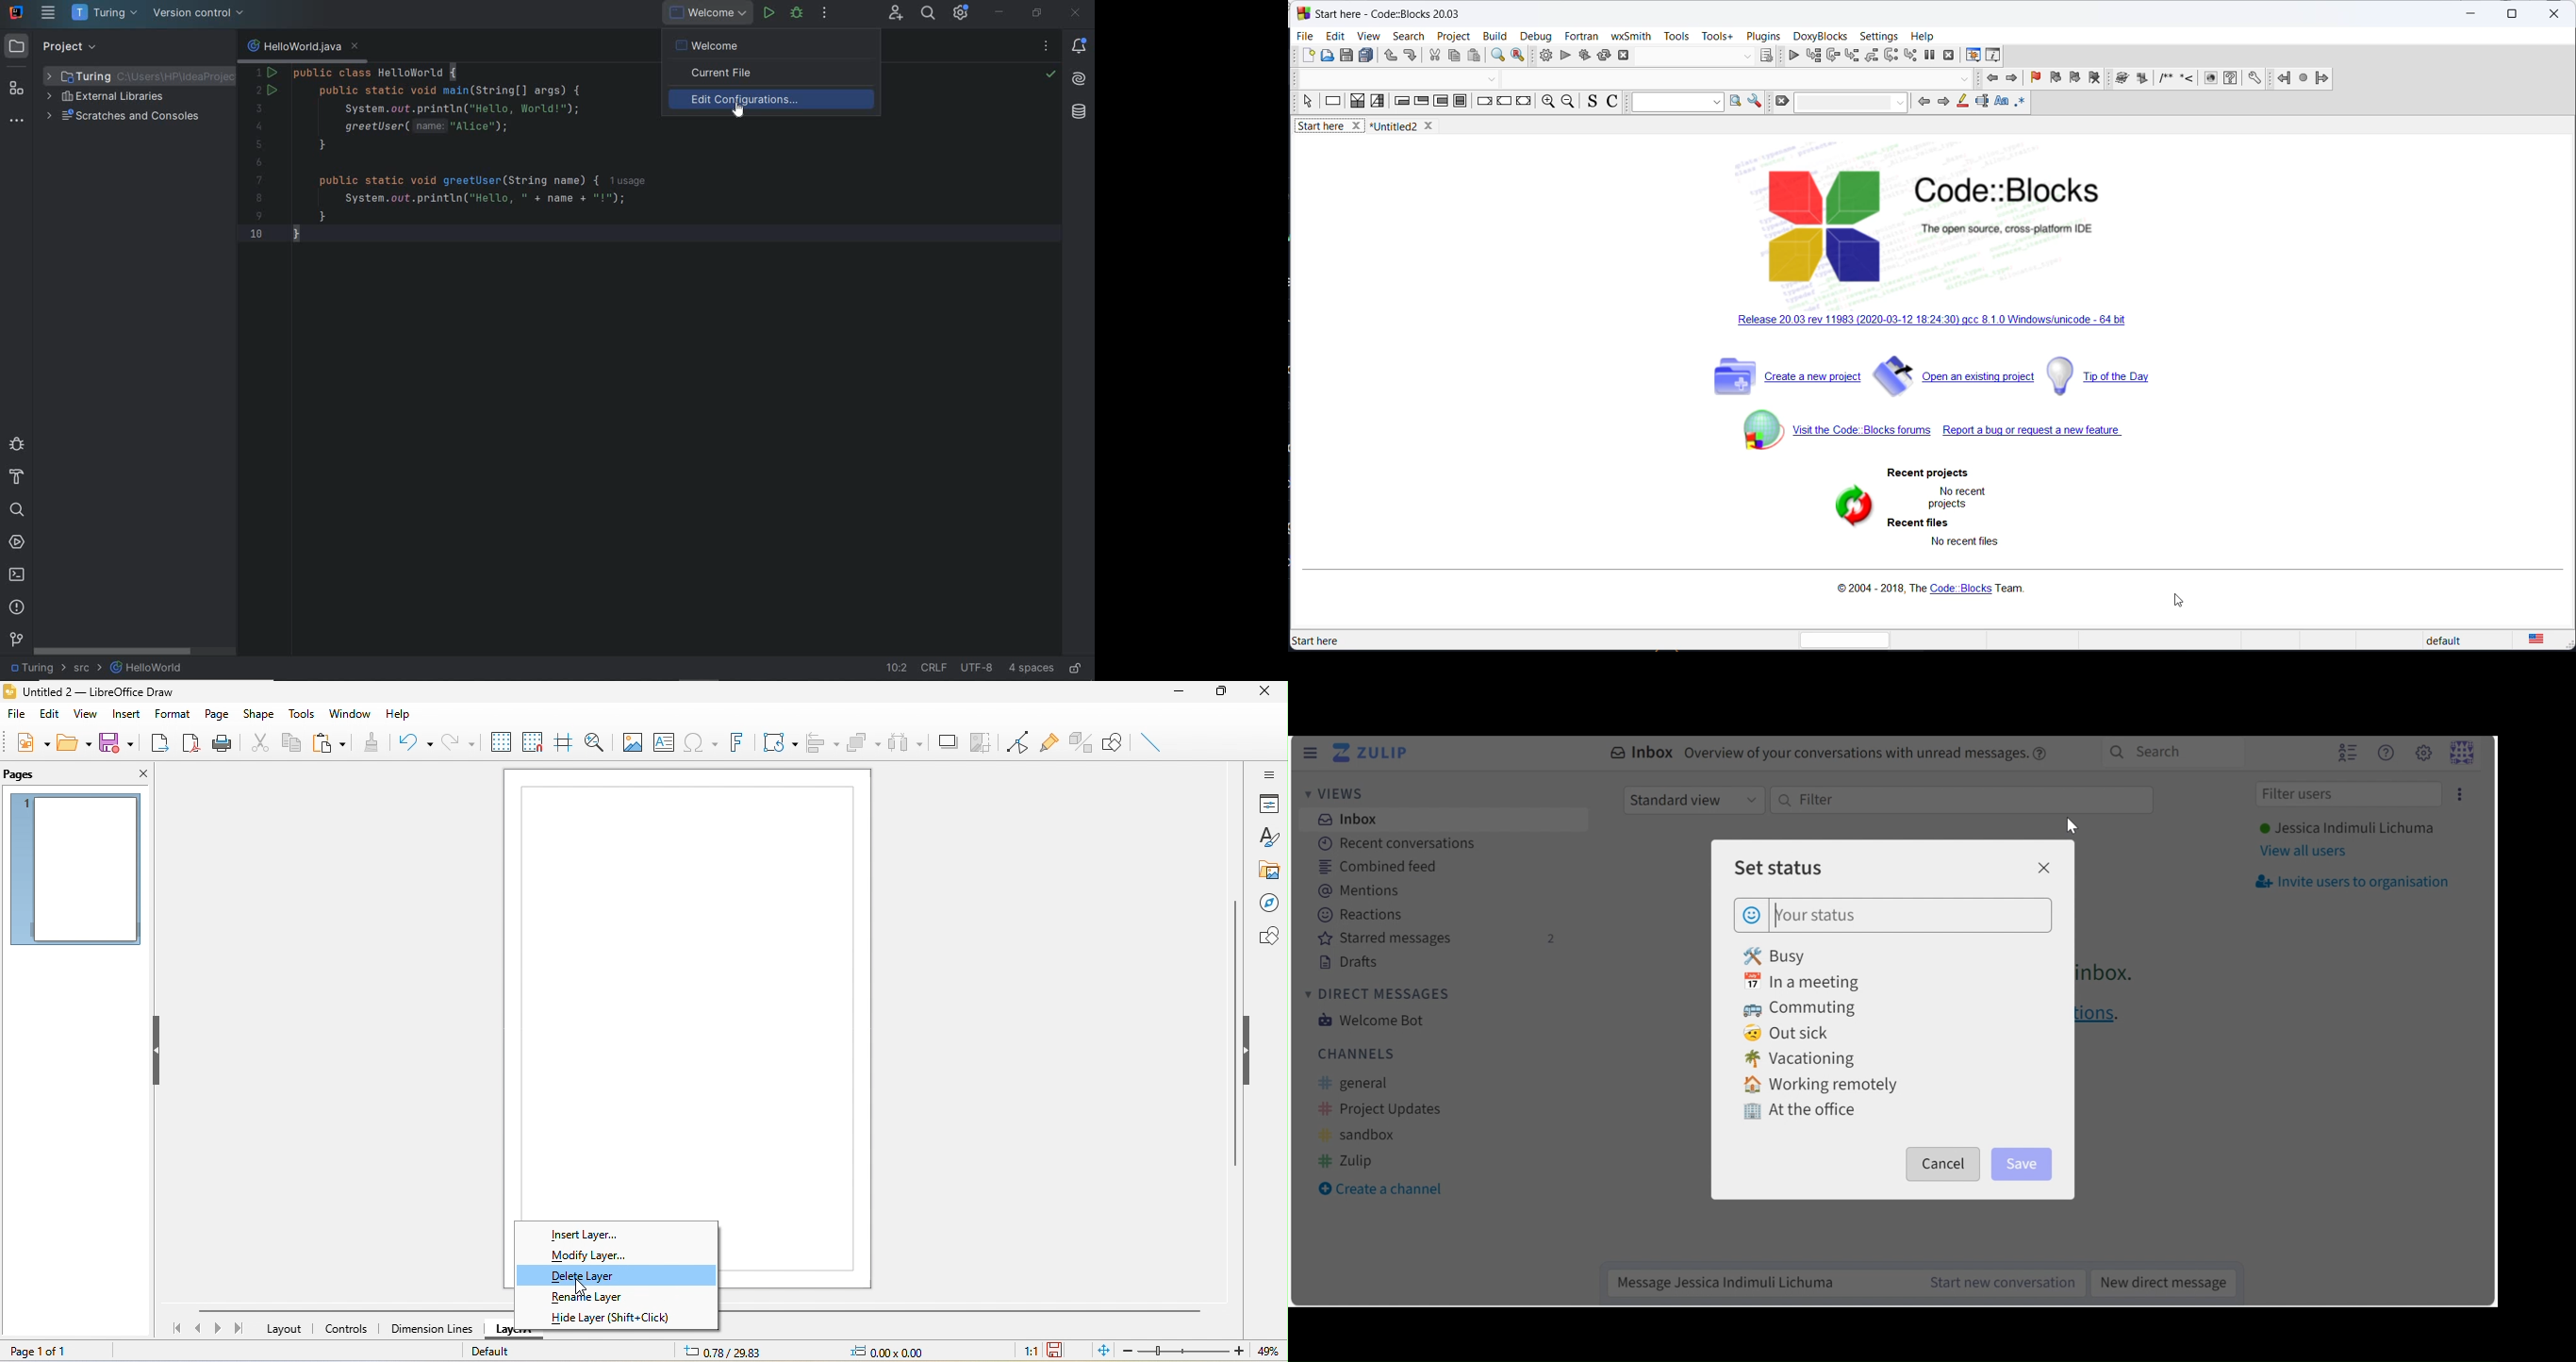  What do you see at coordinates (1181, 1352) in the screenshot?
I see `zoom` at bounding box center [1181, 1352].